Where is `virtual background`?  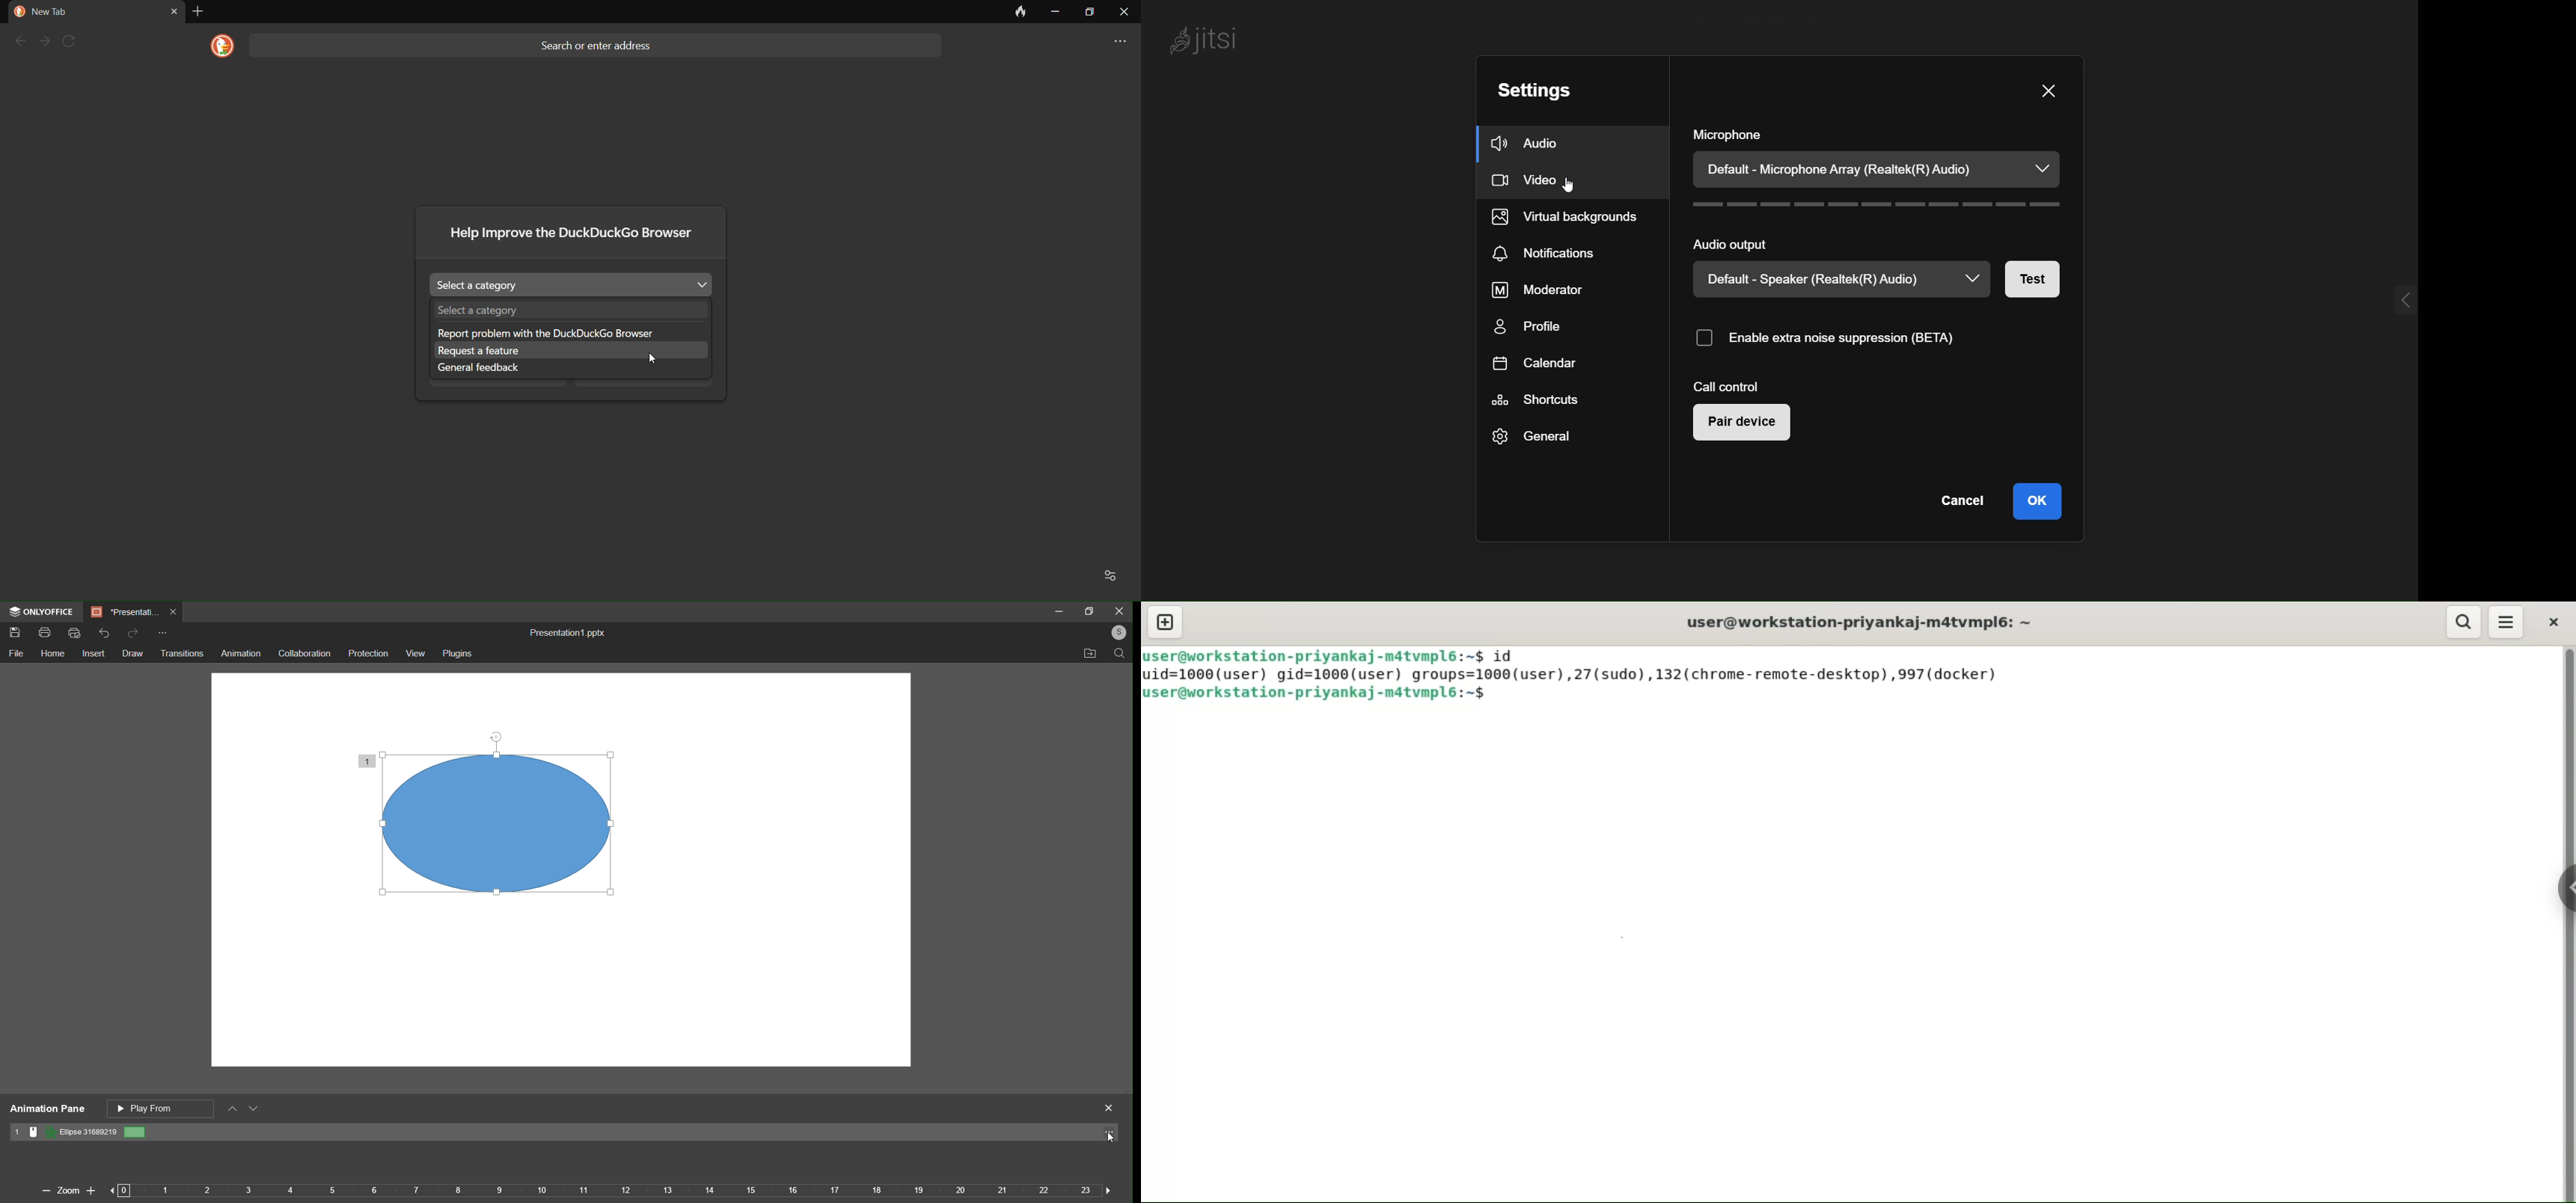 virtual background is located at coordinates (1573, 219).